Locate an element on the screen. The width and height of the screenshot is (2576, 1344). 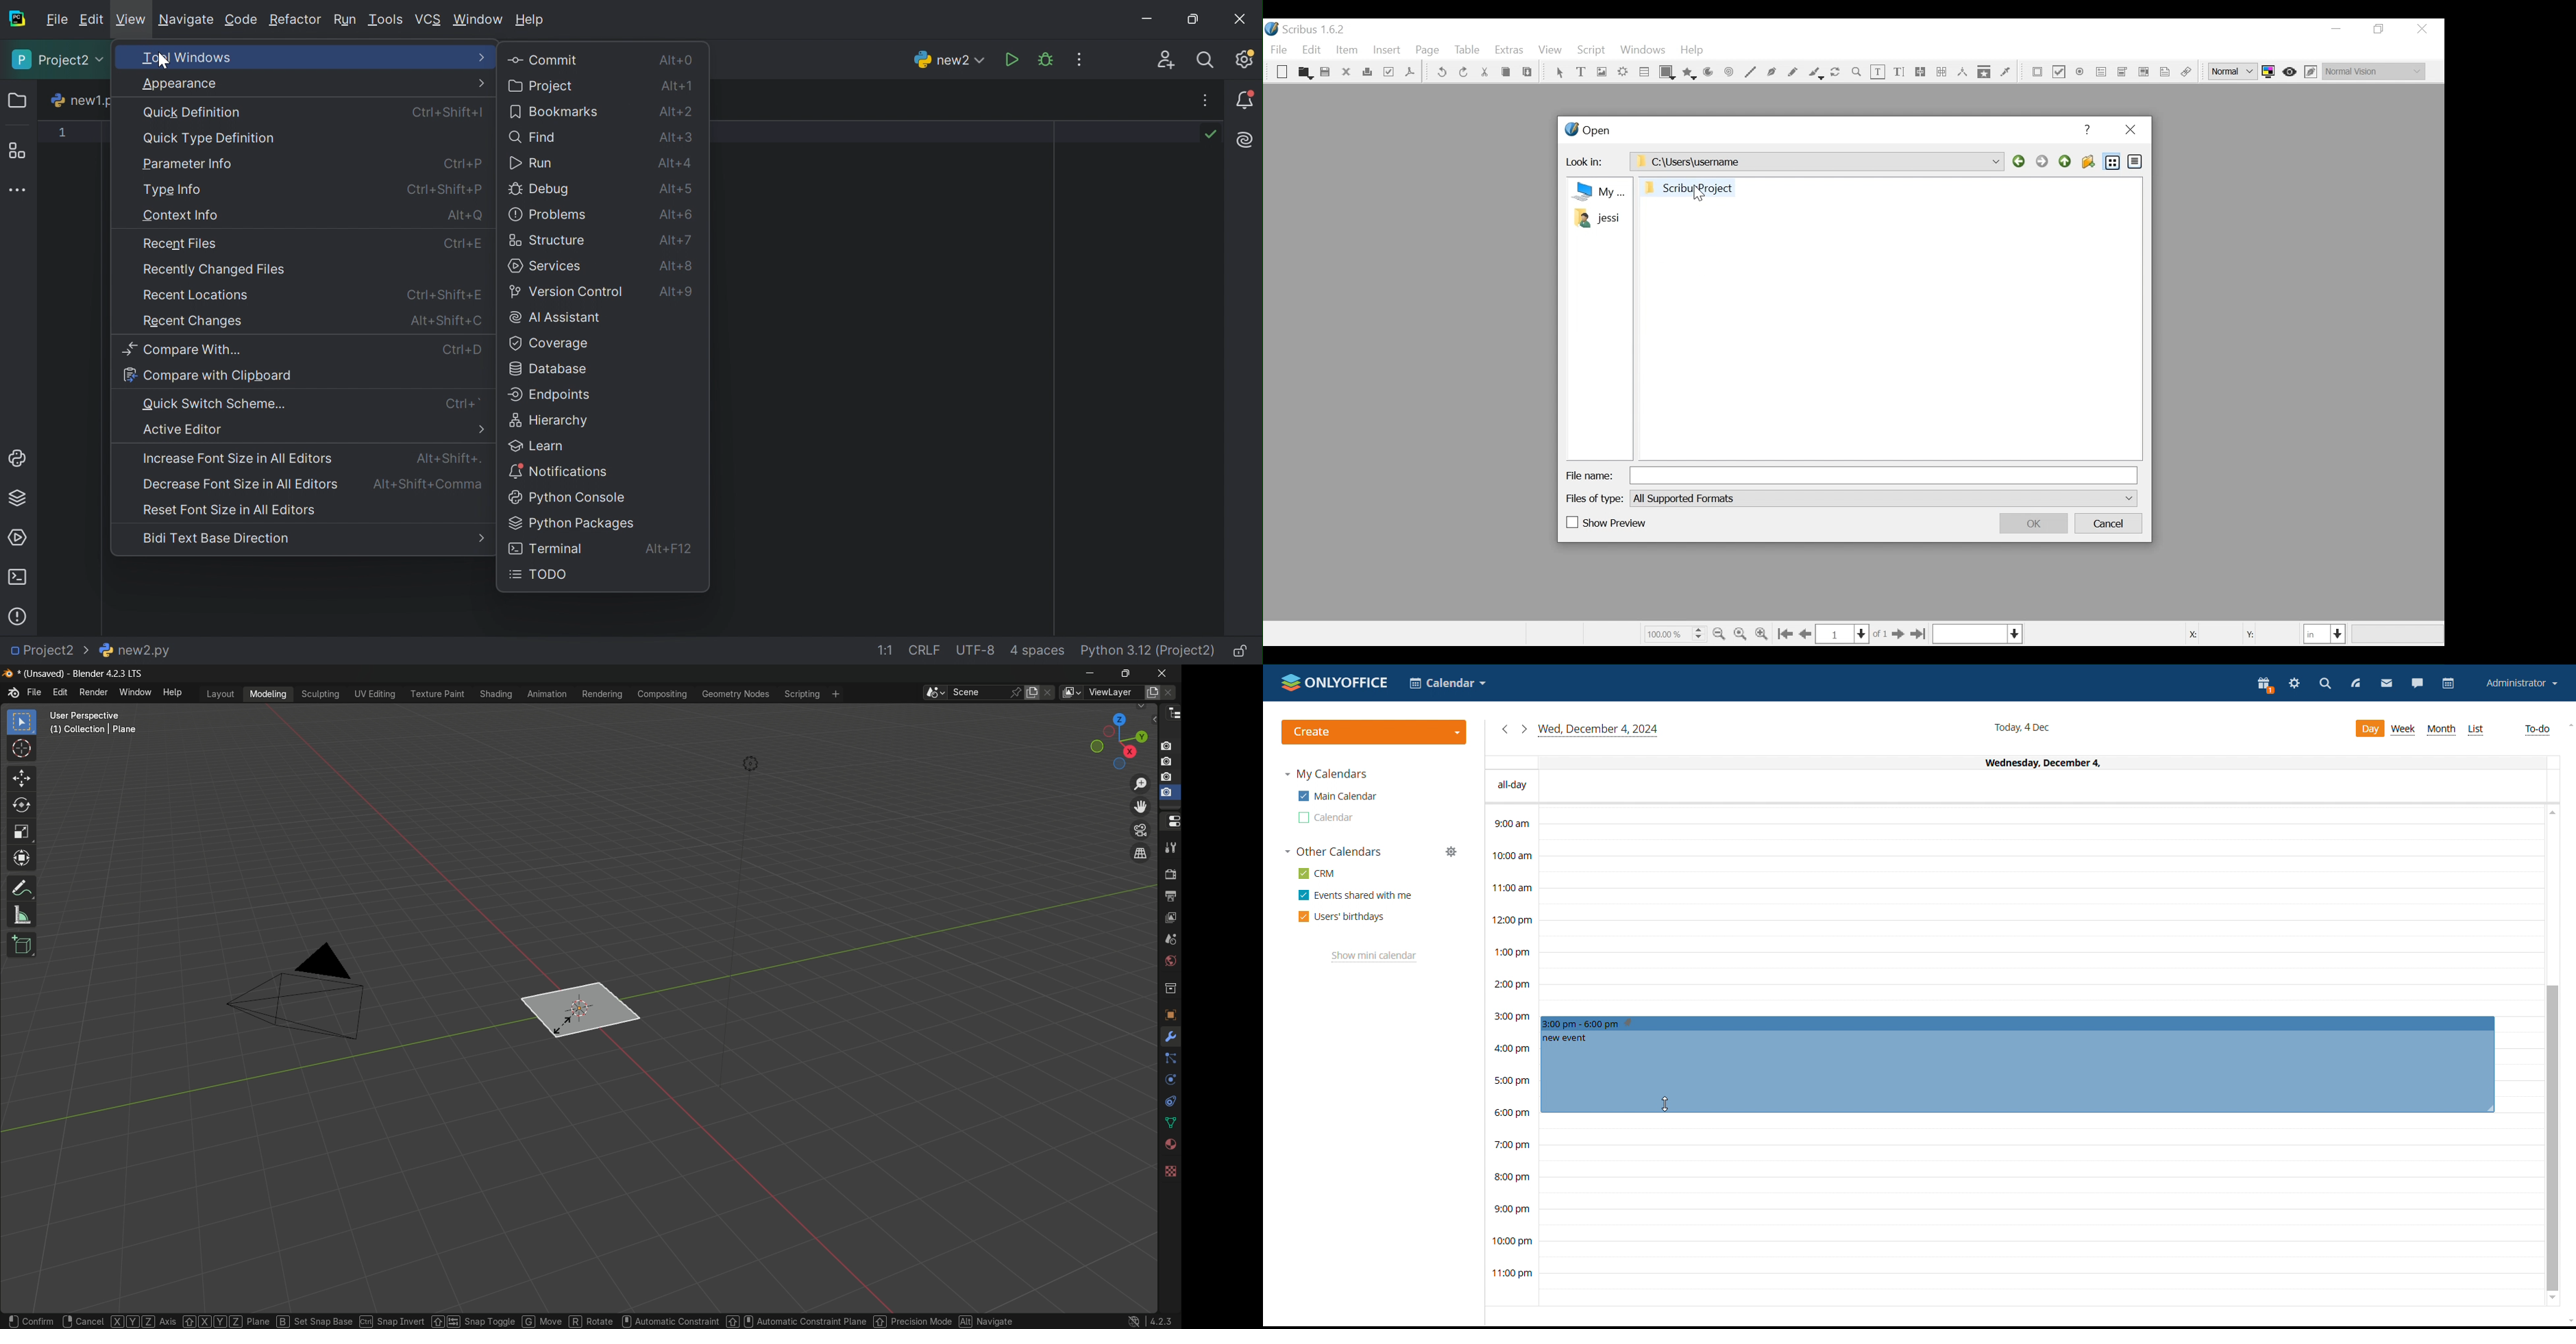
PDF Push Button is located at coordinates (2038, 73).